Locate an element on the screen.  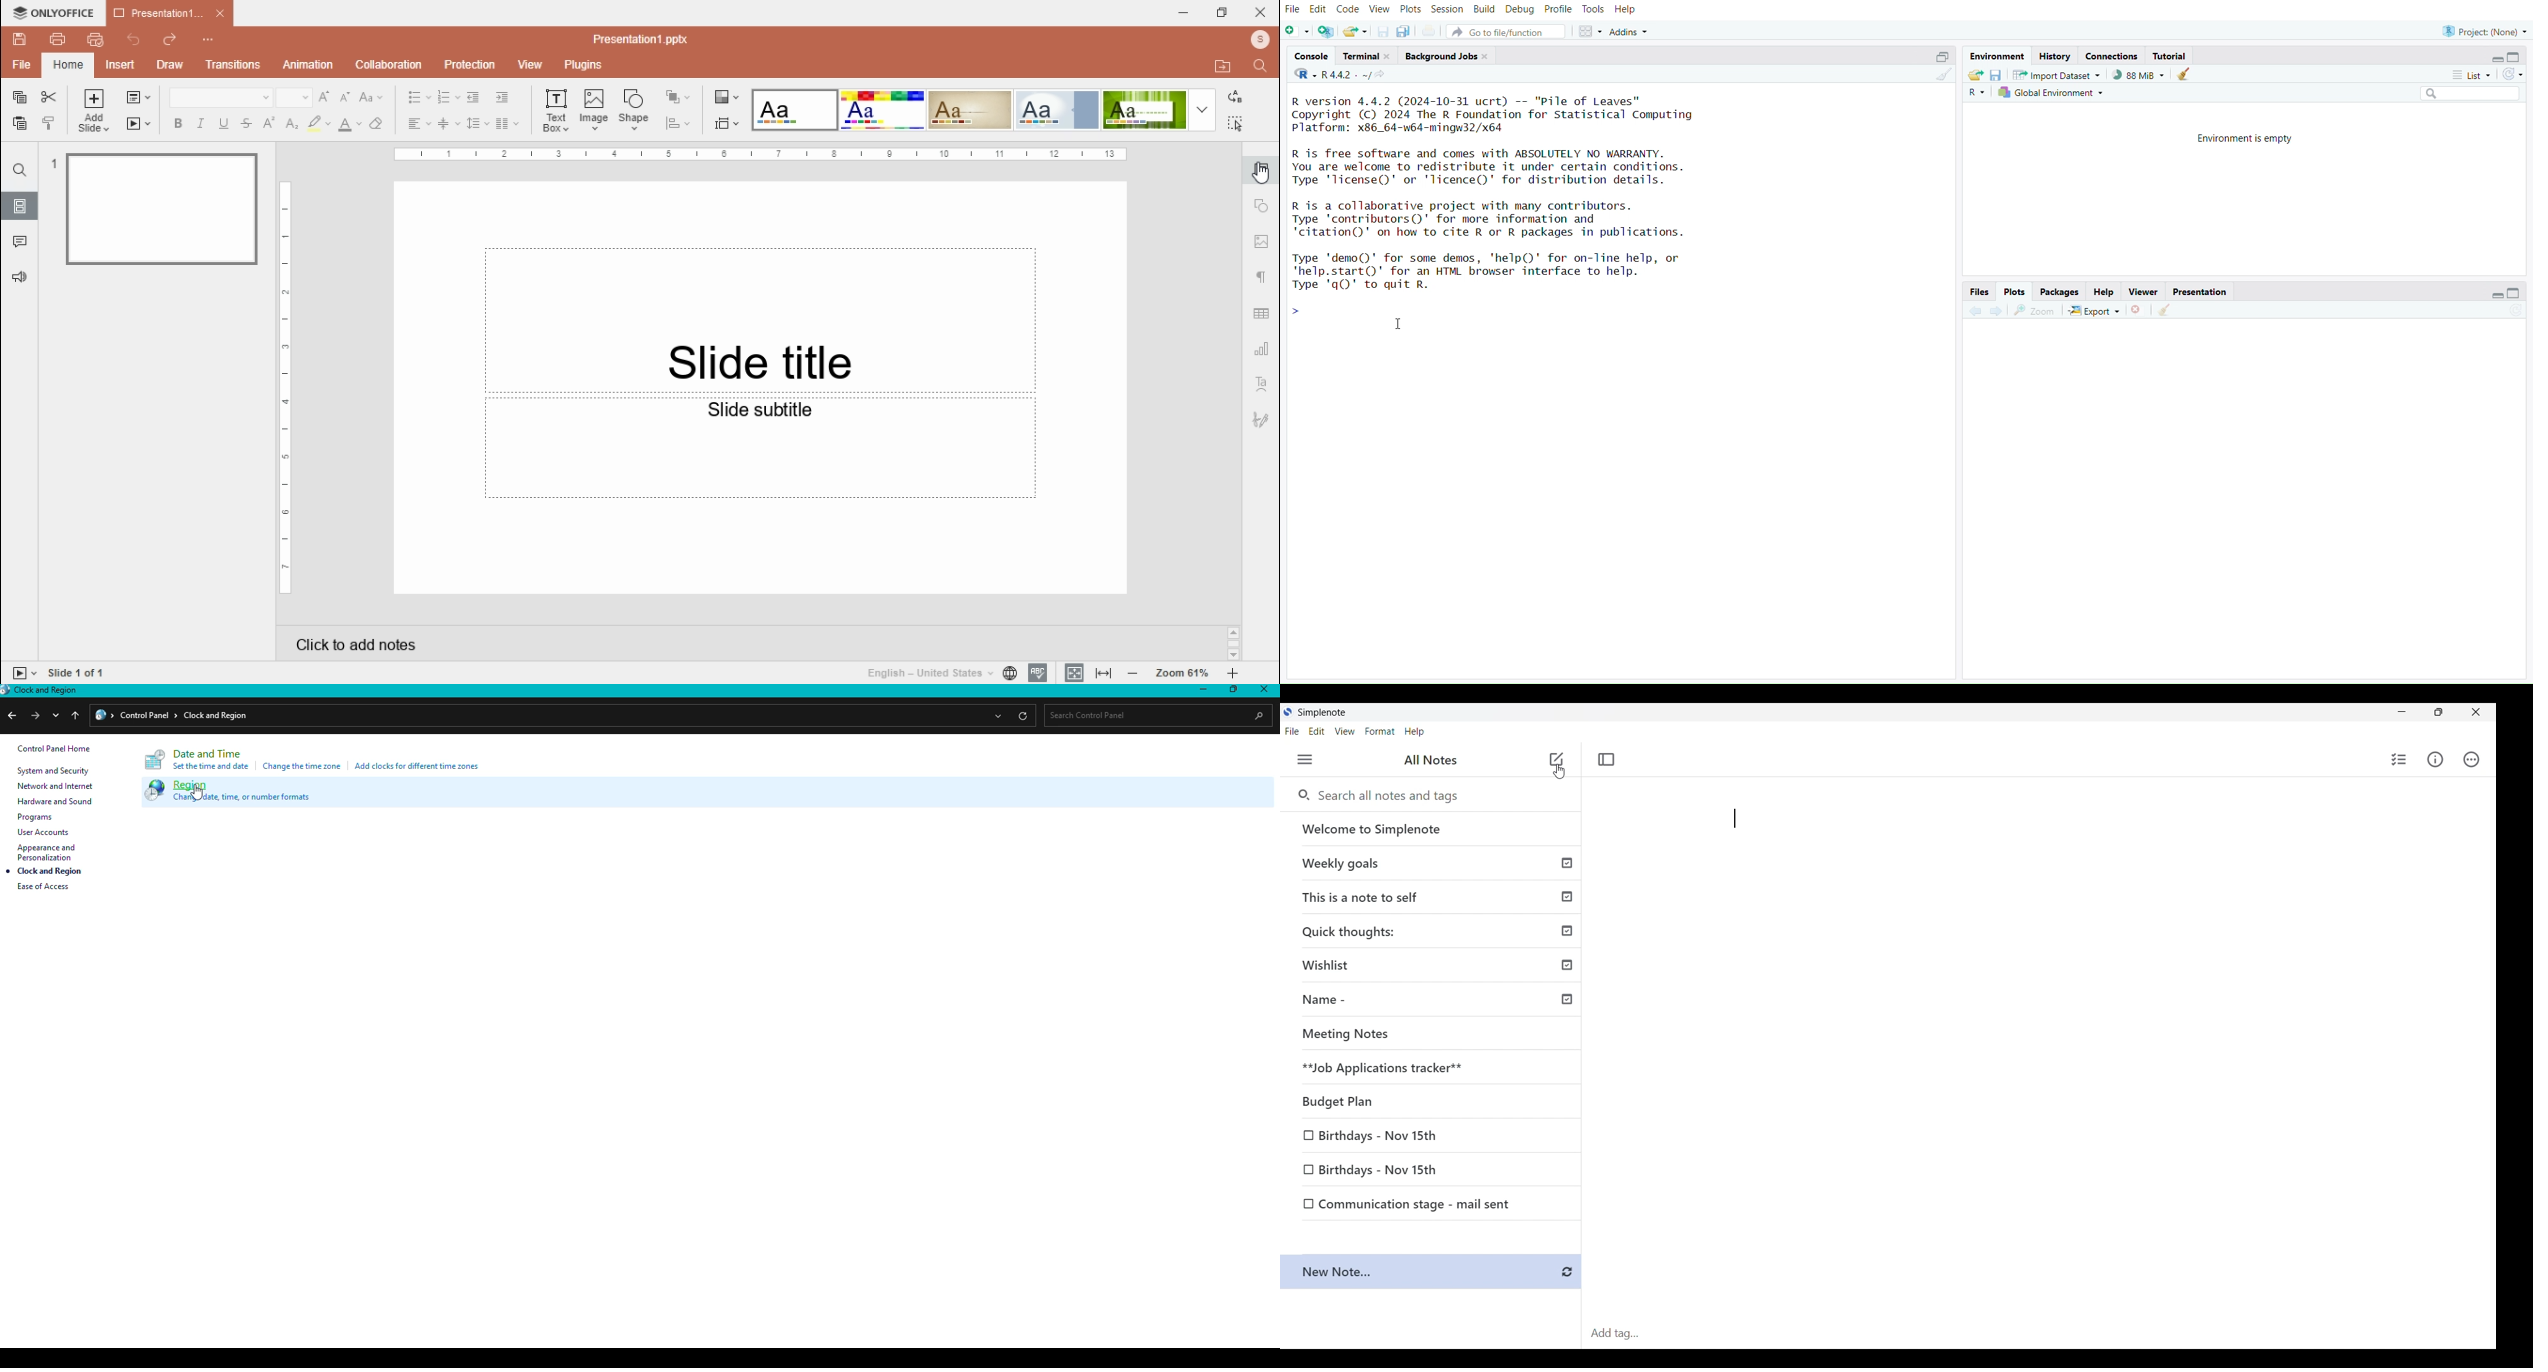
Meeting Notes is located at coordinates (1435, 1036).